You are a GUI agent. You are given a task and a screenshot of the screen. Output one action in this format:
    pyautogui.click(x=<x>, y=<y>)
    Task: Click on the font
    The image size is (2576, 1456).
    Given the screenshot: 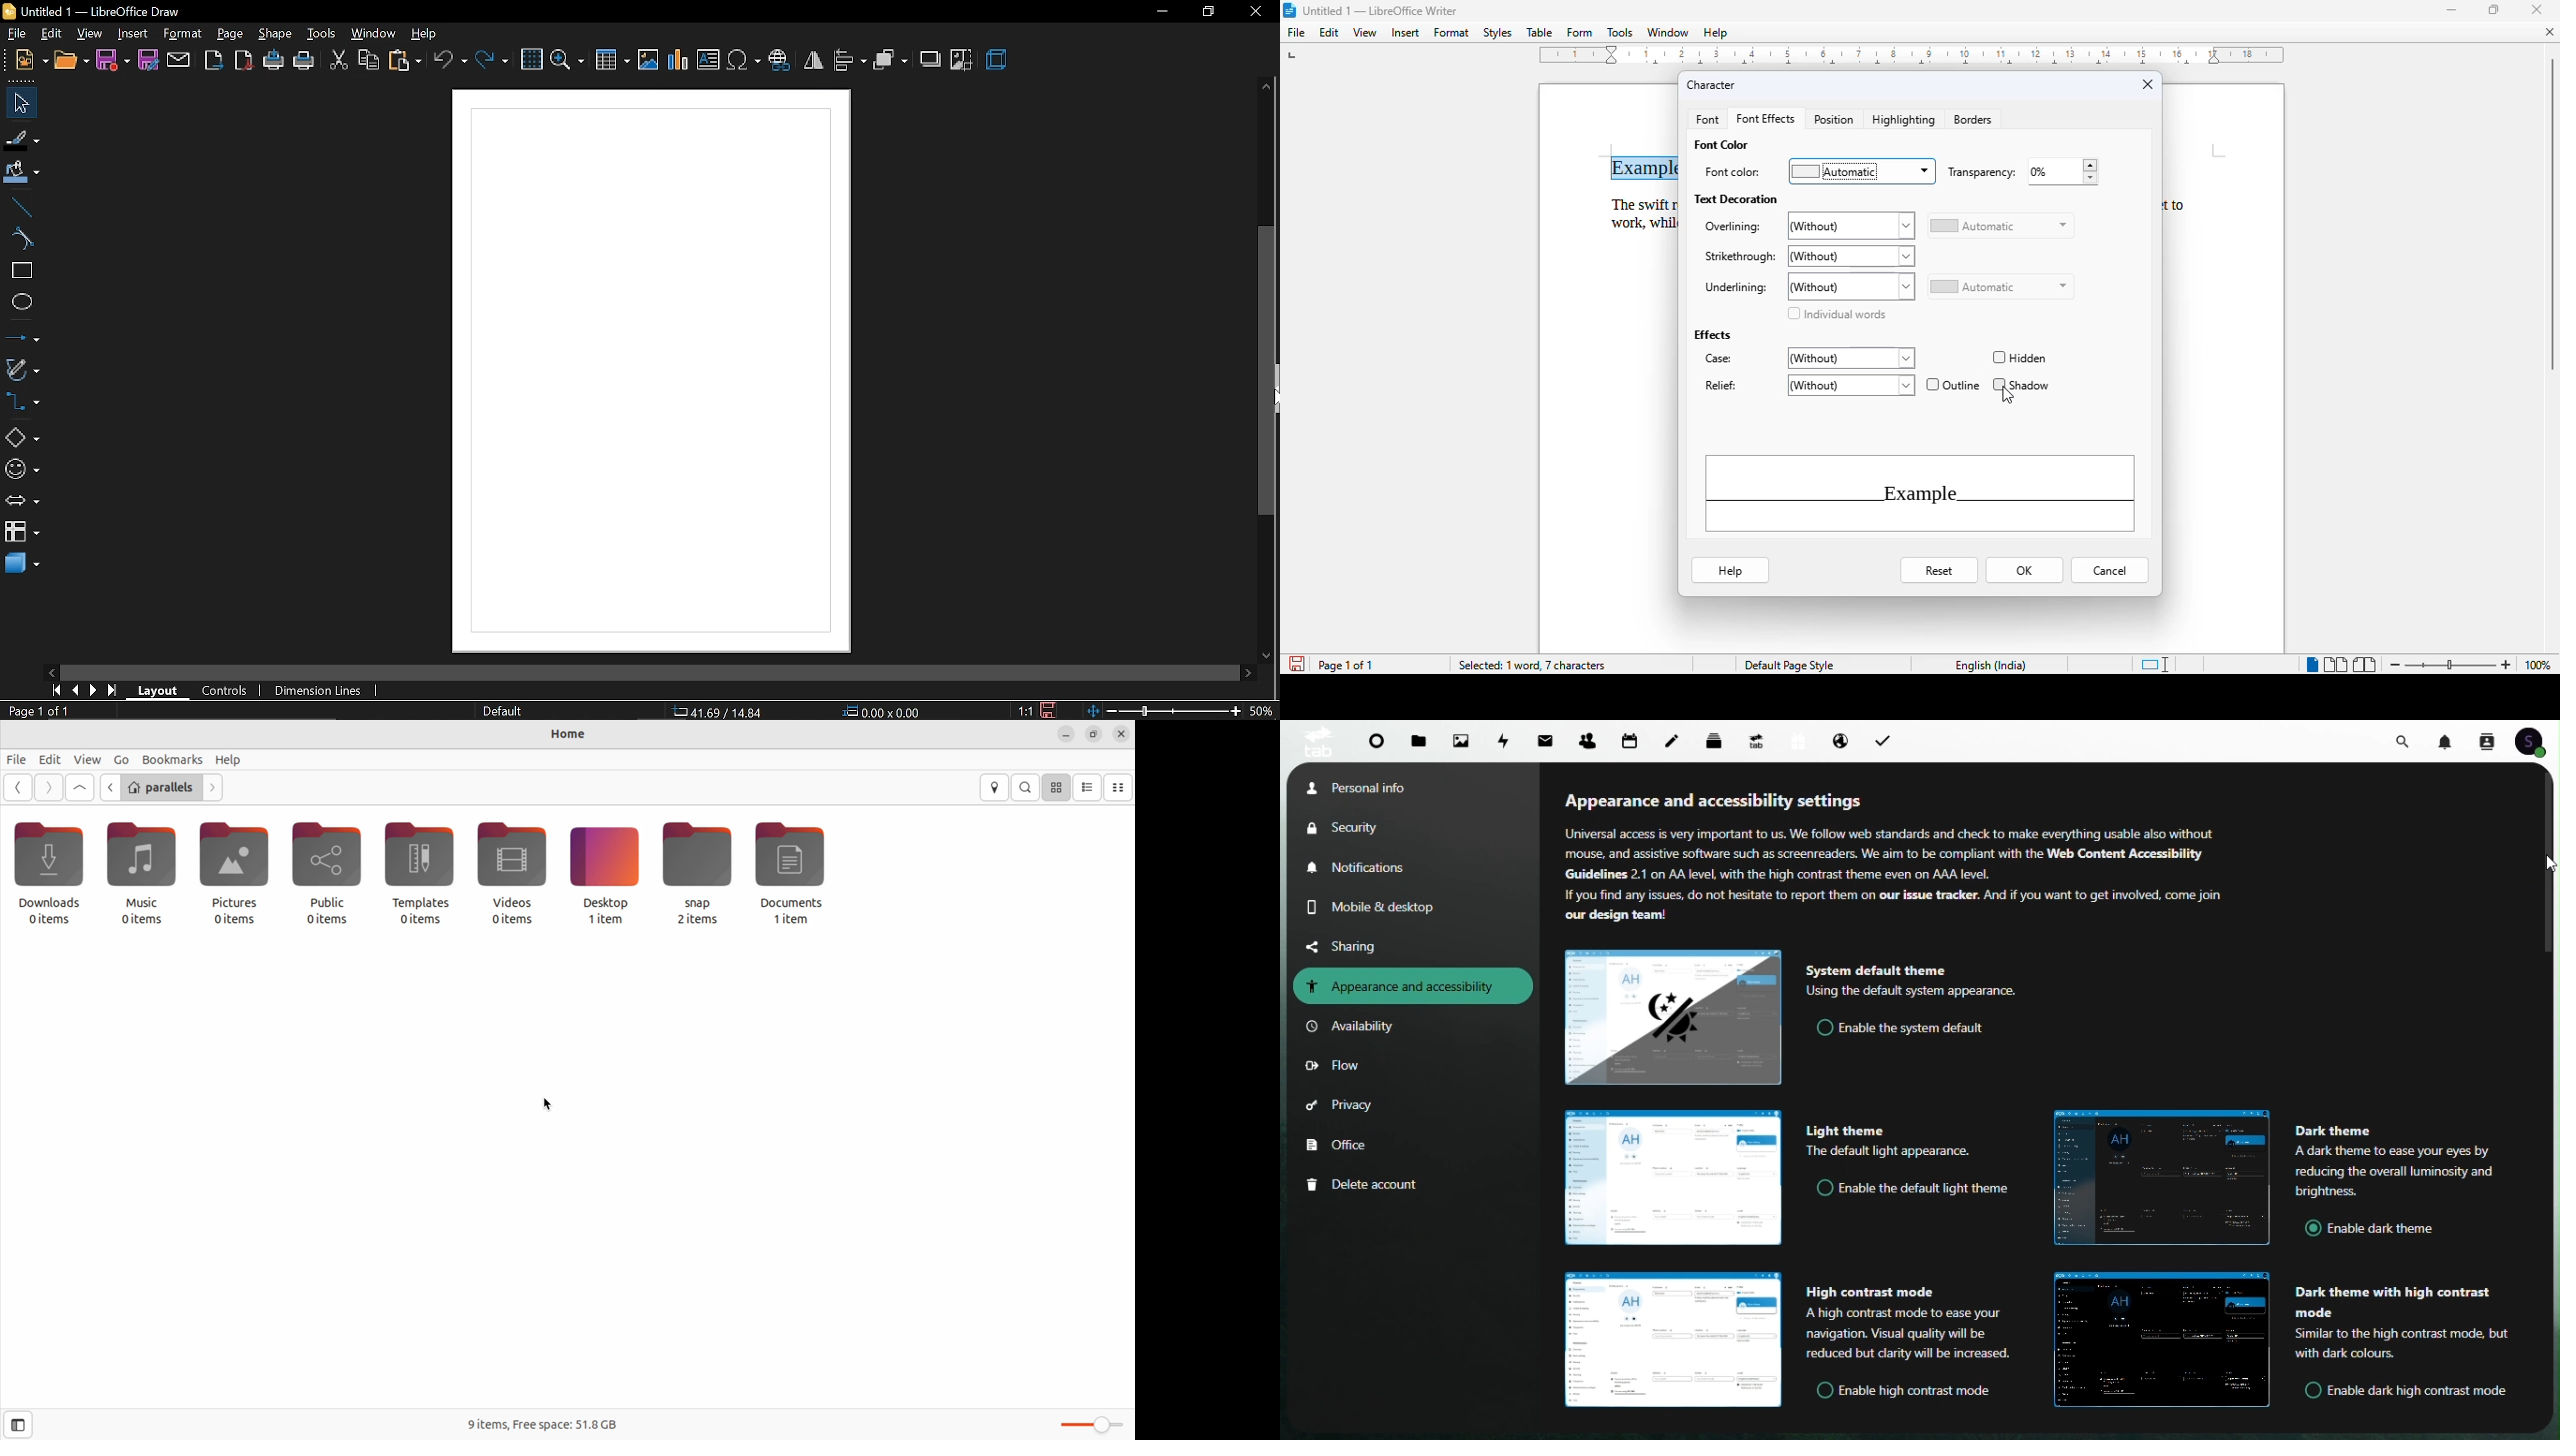 What is the action you would take?
    pyautogui.click(x=1706, y=120)
    